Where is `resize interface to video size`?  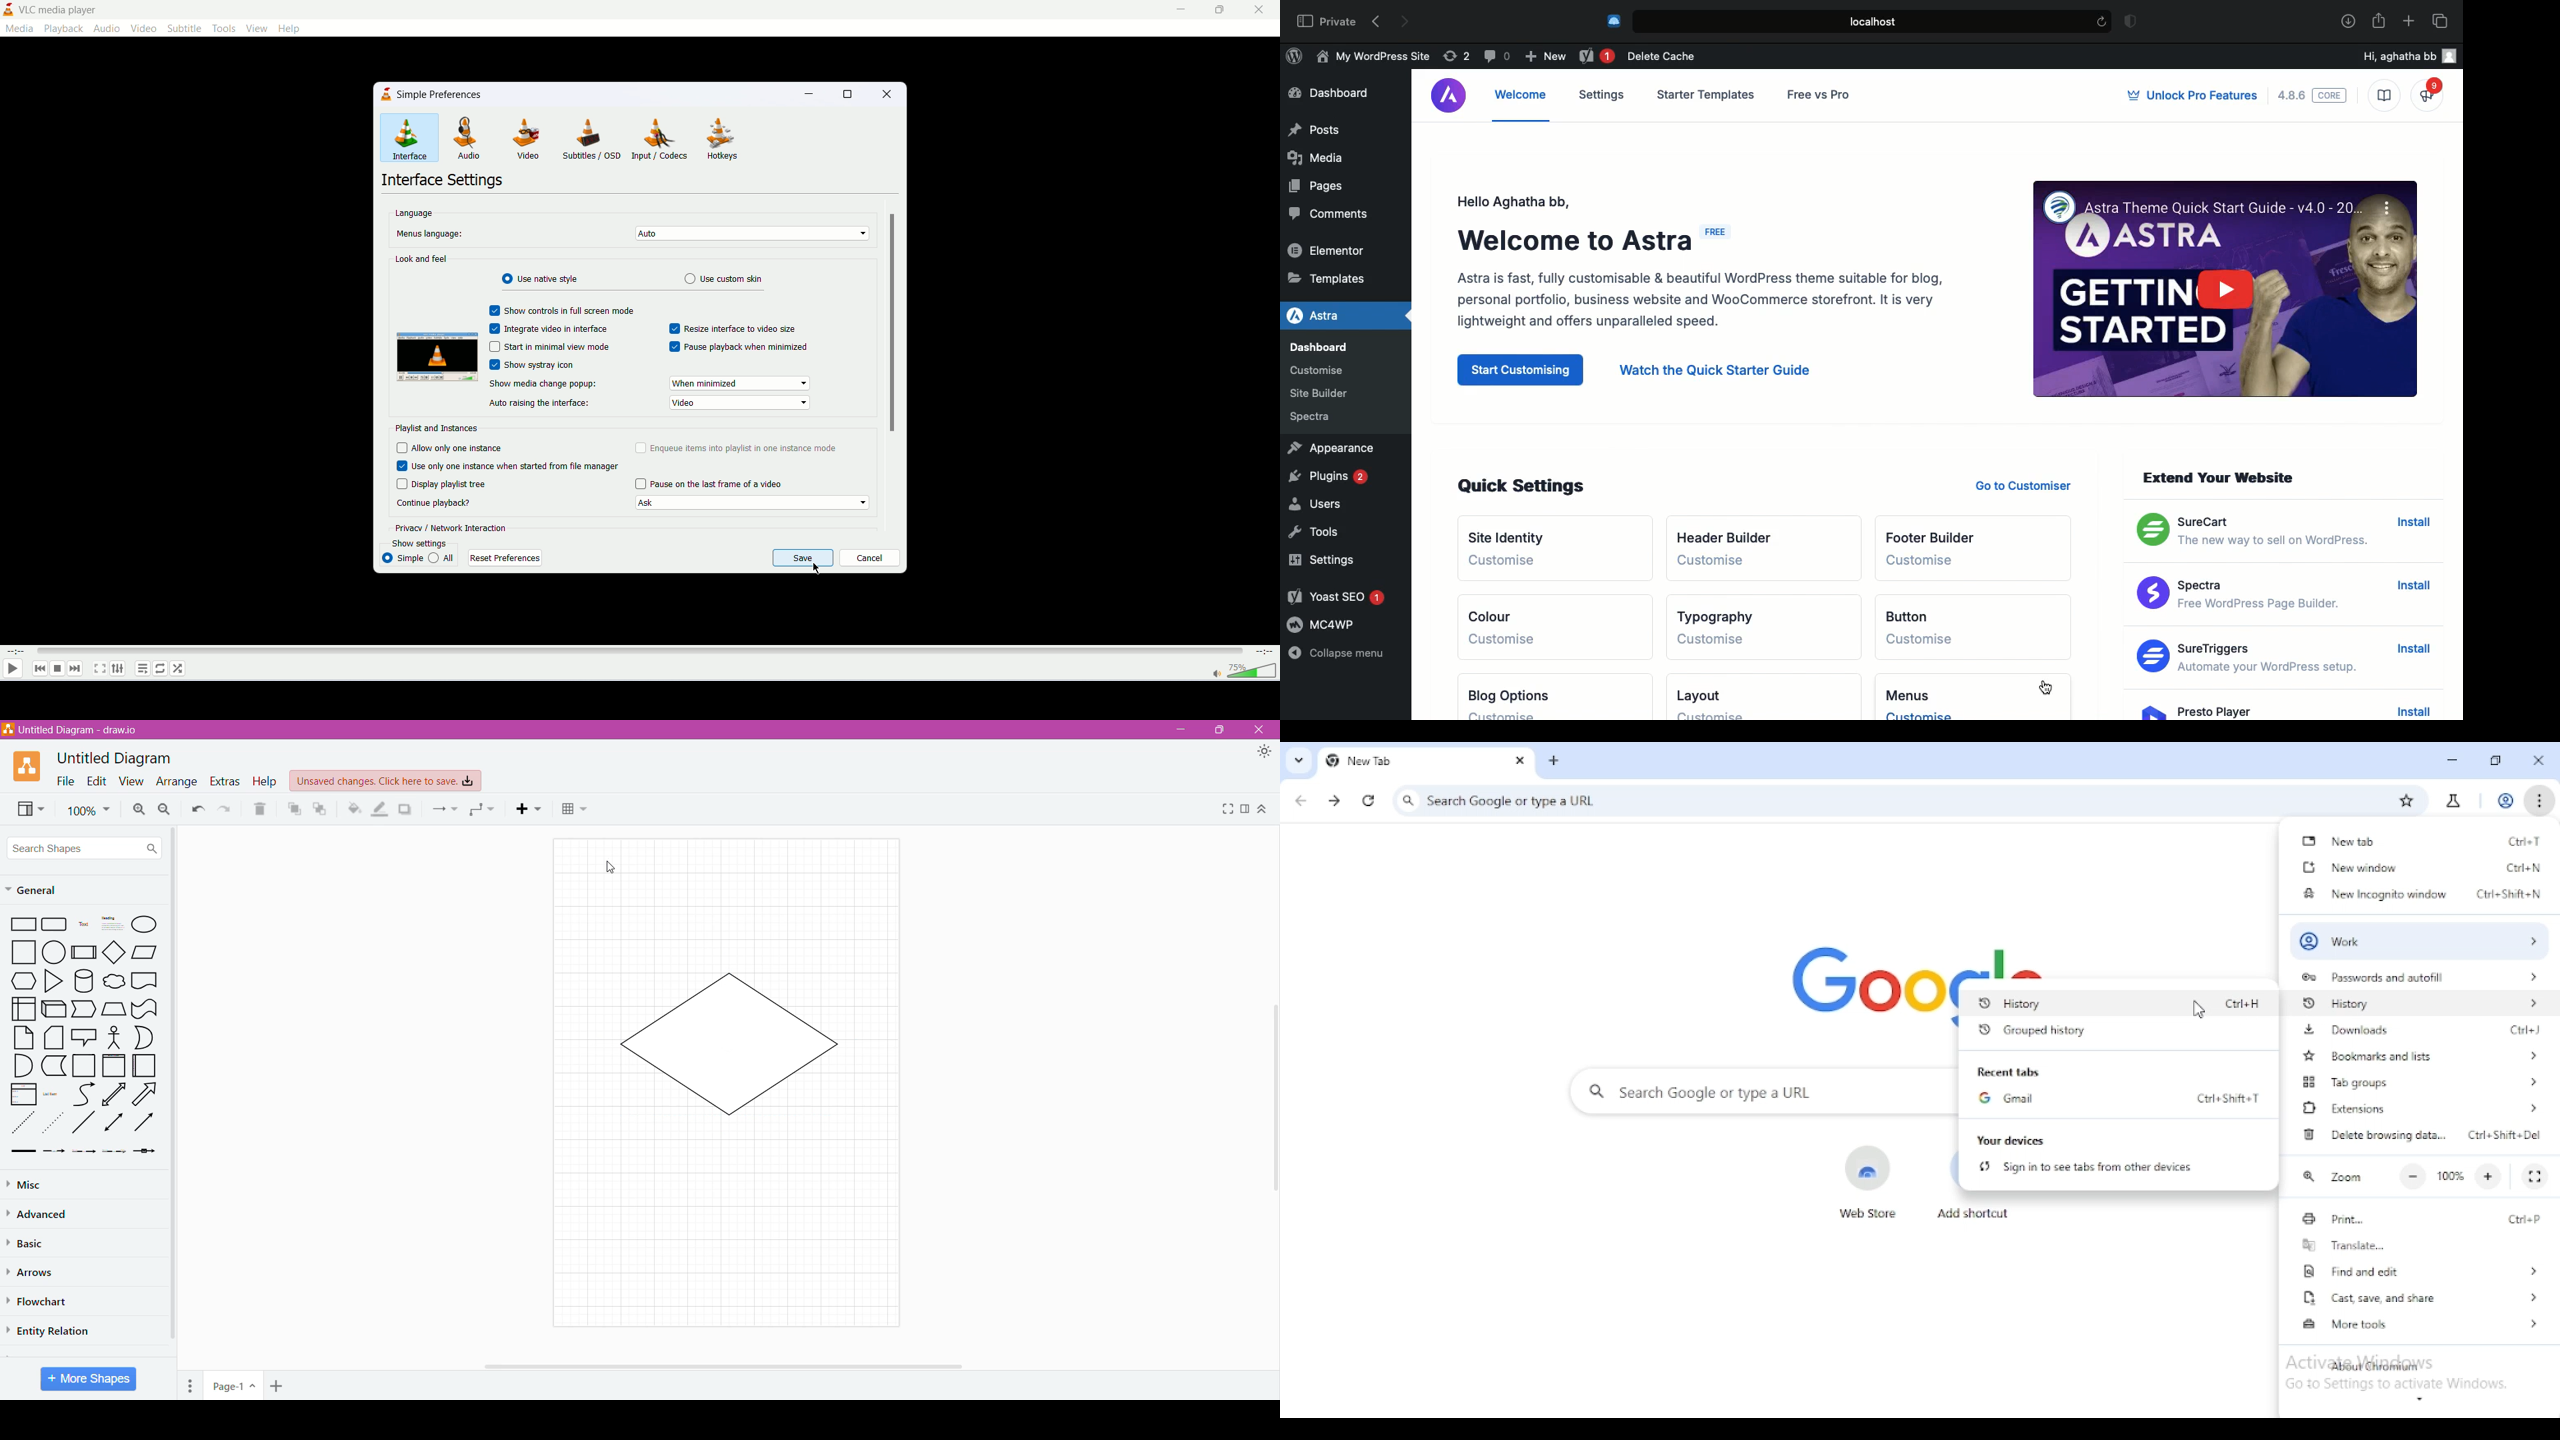 resize interface to video size is located at coordinates (749, 329).